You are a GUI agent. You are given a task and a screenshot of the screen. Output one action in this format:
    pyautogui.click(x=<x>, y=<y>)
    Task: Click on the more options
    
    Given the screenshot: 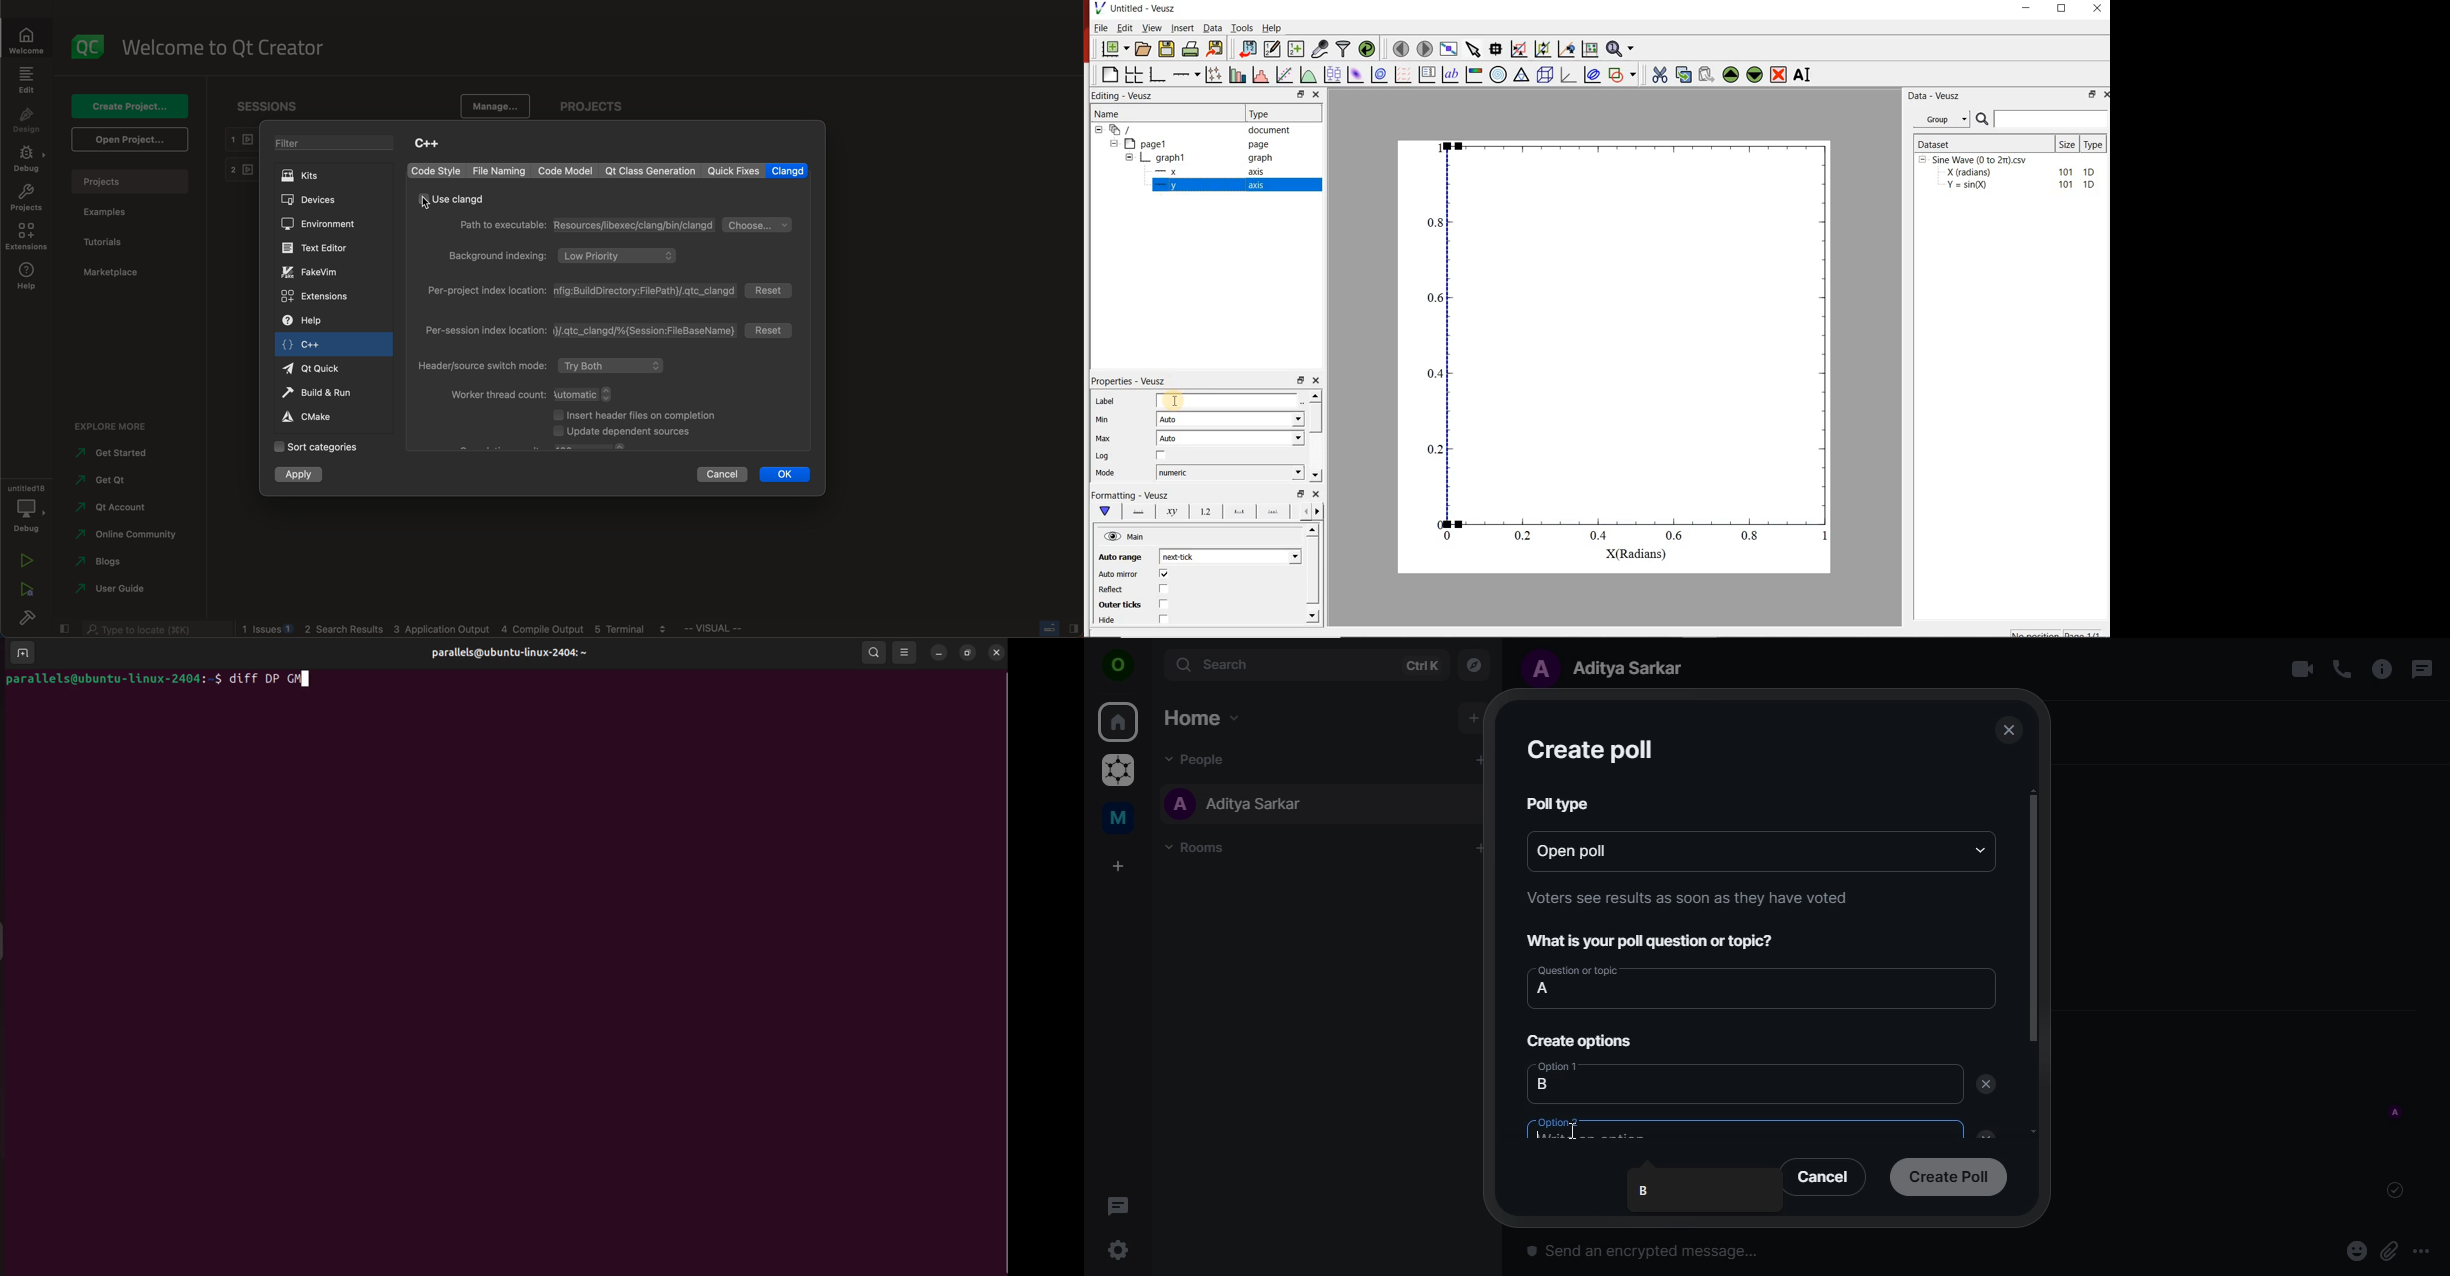 What is the action you would take?
    pyautogui.click(x=2428, y=1251)
    